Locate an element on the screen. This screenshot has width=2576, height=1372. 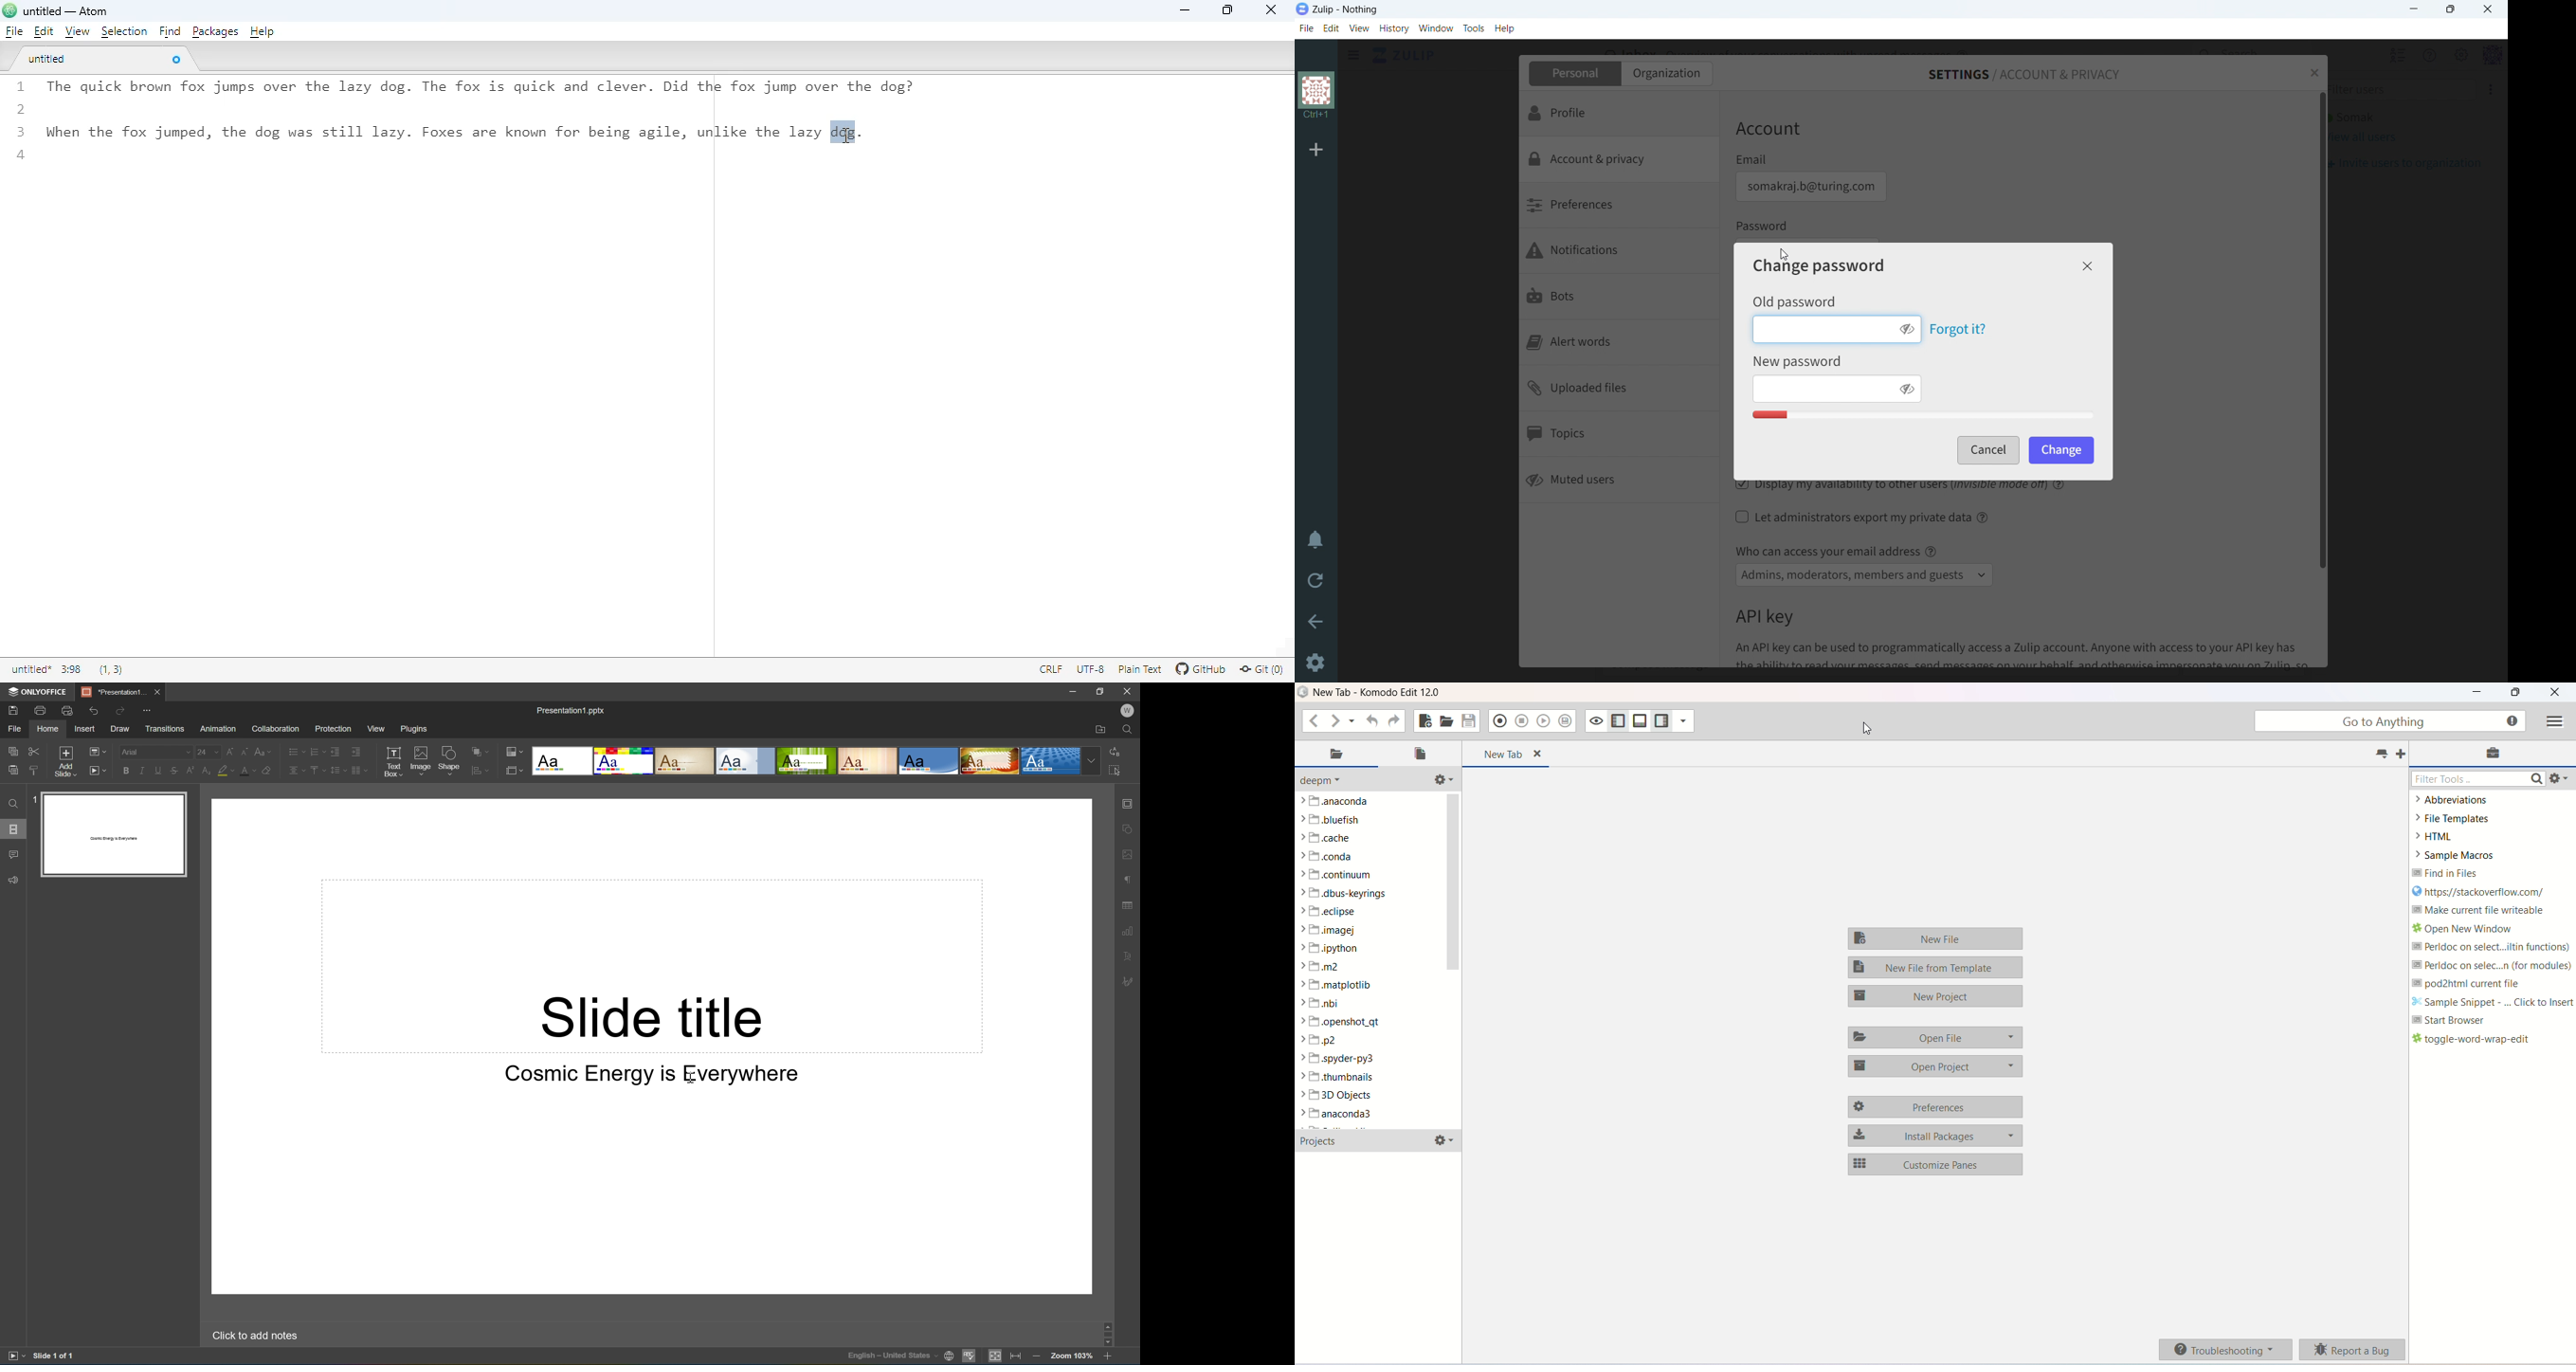
Find is located at coordinates (13, 804).